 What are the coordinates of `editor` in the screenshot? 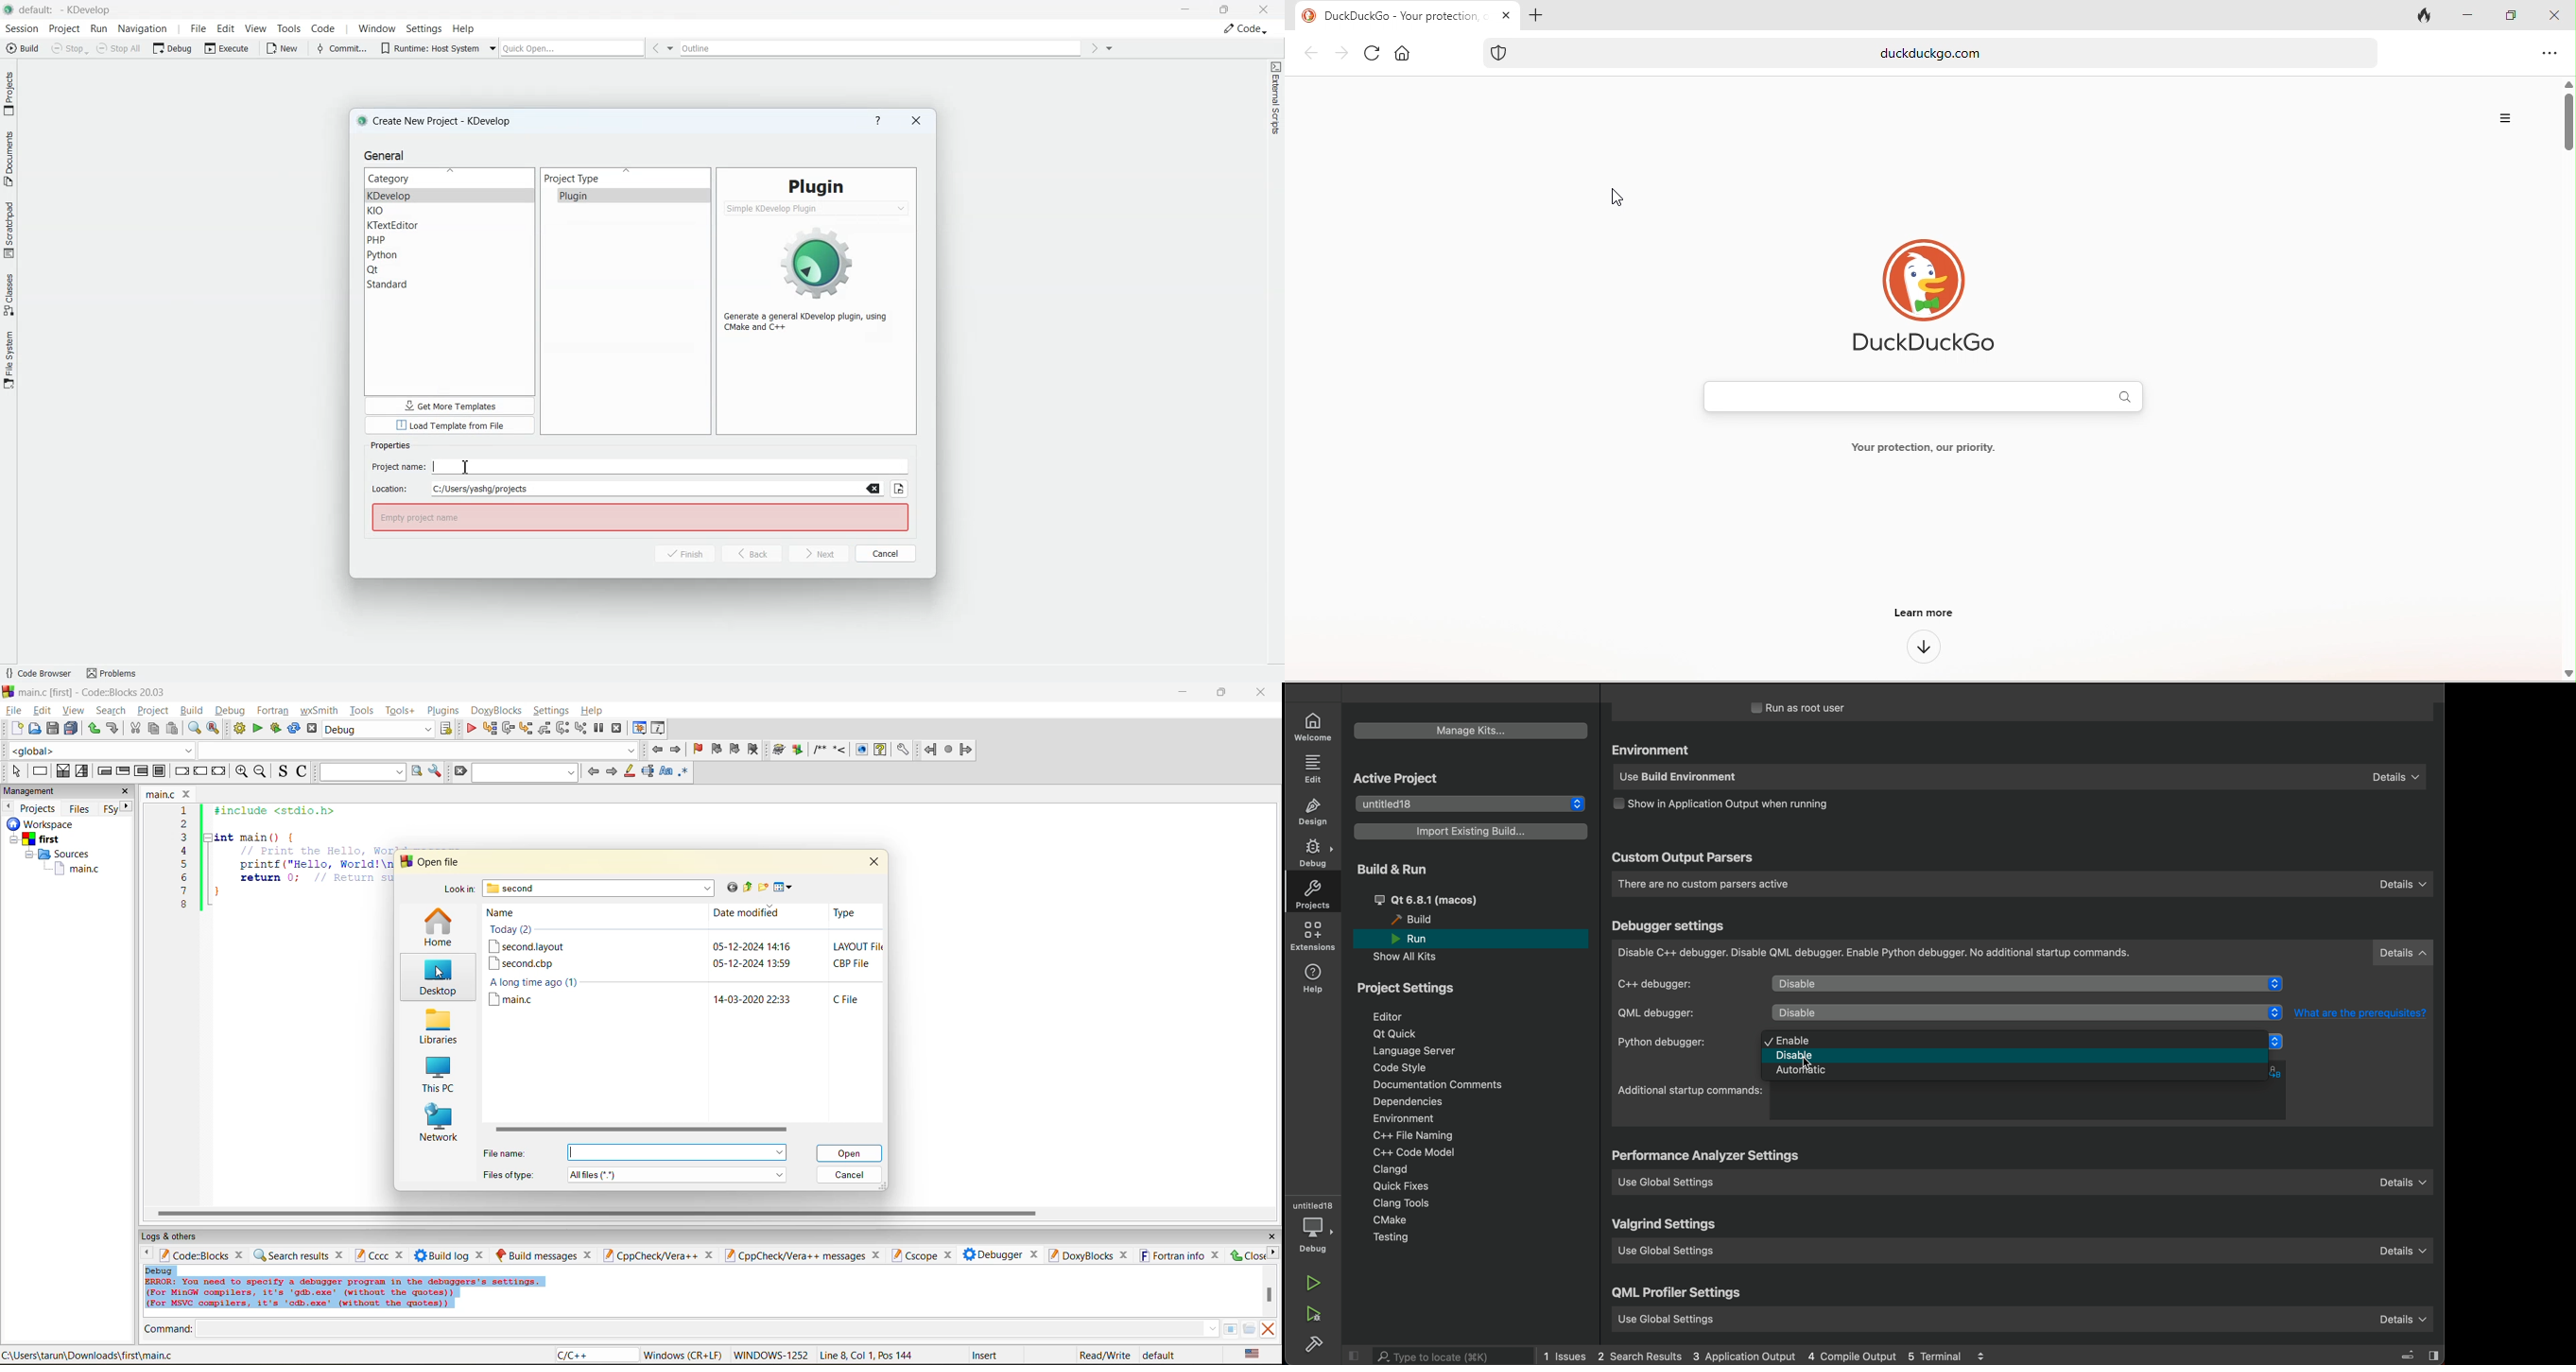 It's located at (1390, 1016).